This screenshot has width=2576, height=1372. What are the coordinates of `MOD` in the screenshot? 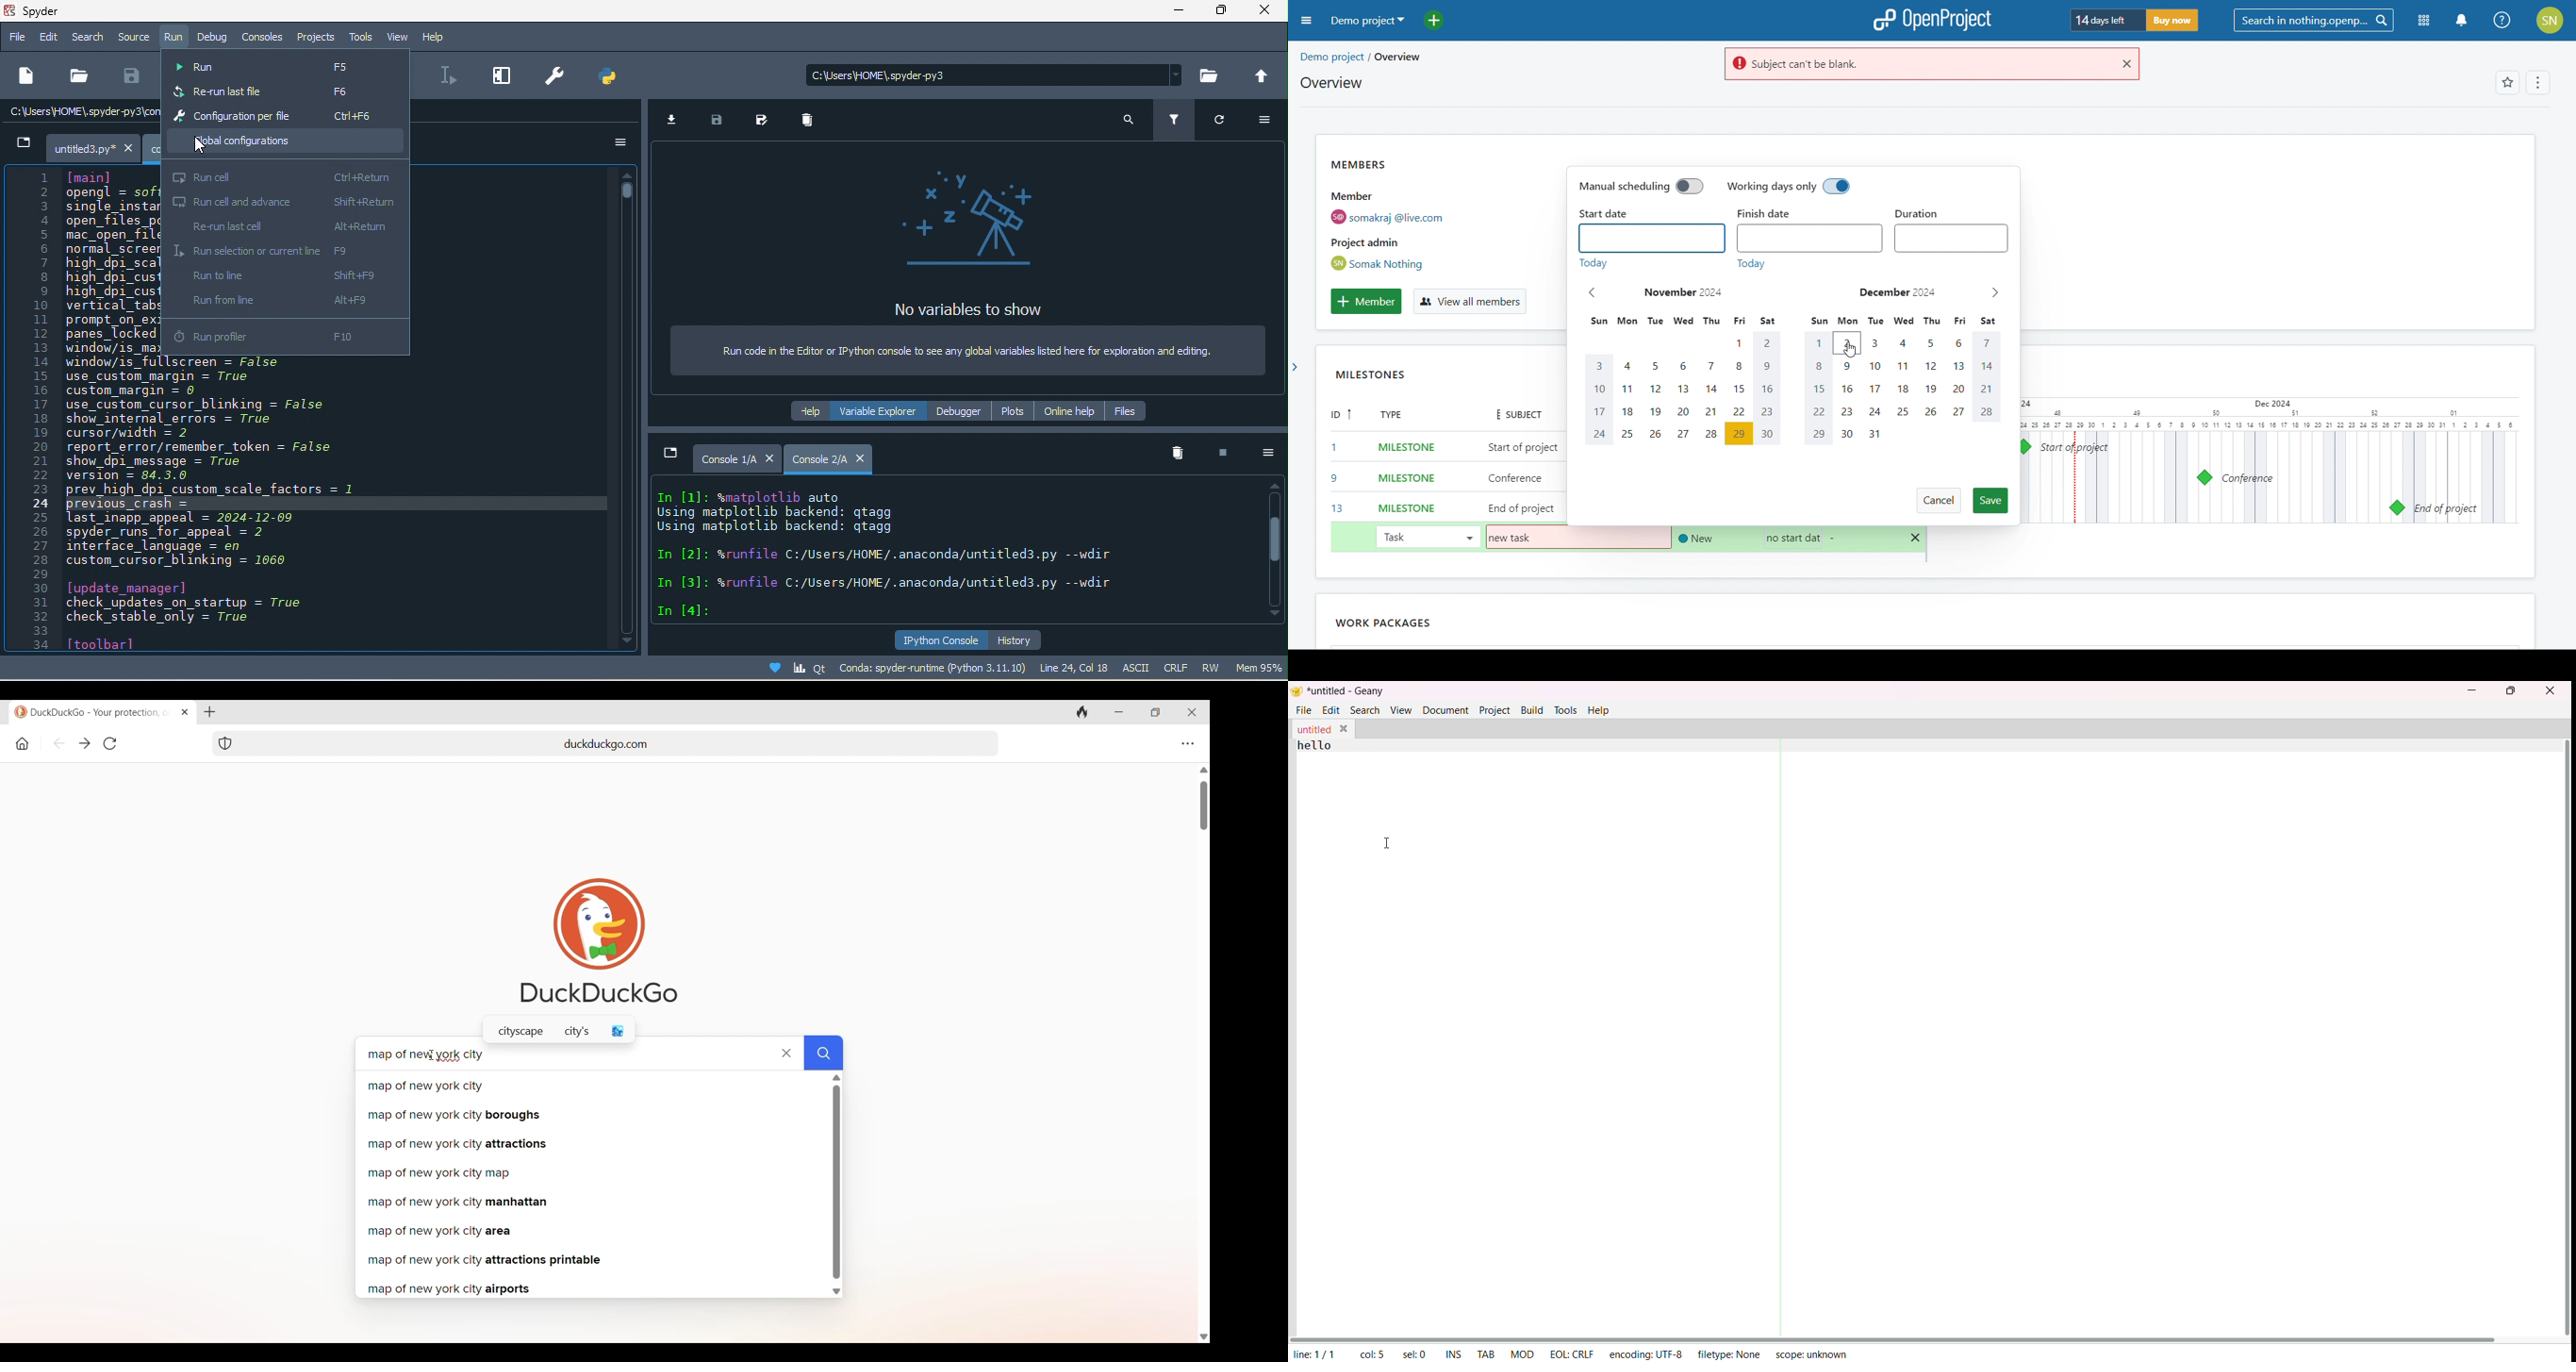 It's located at (1524, 1353).